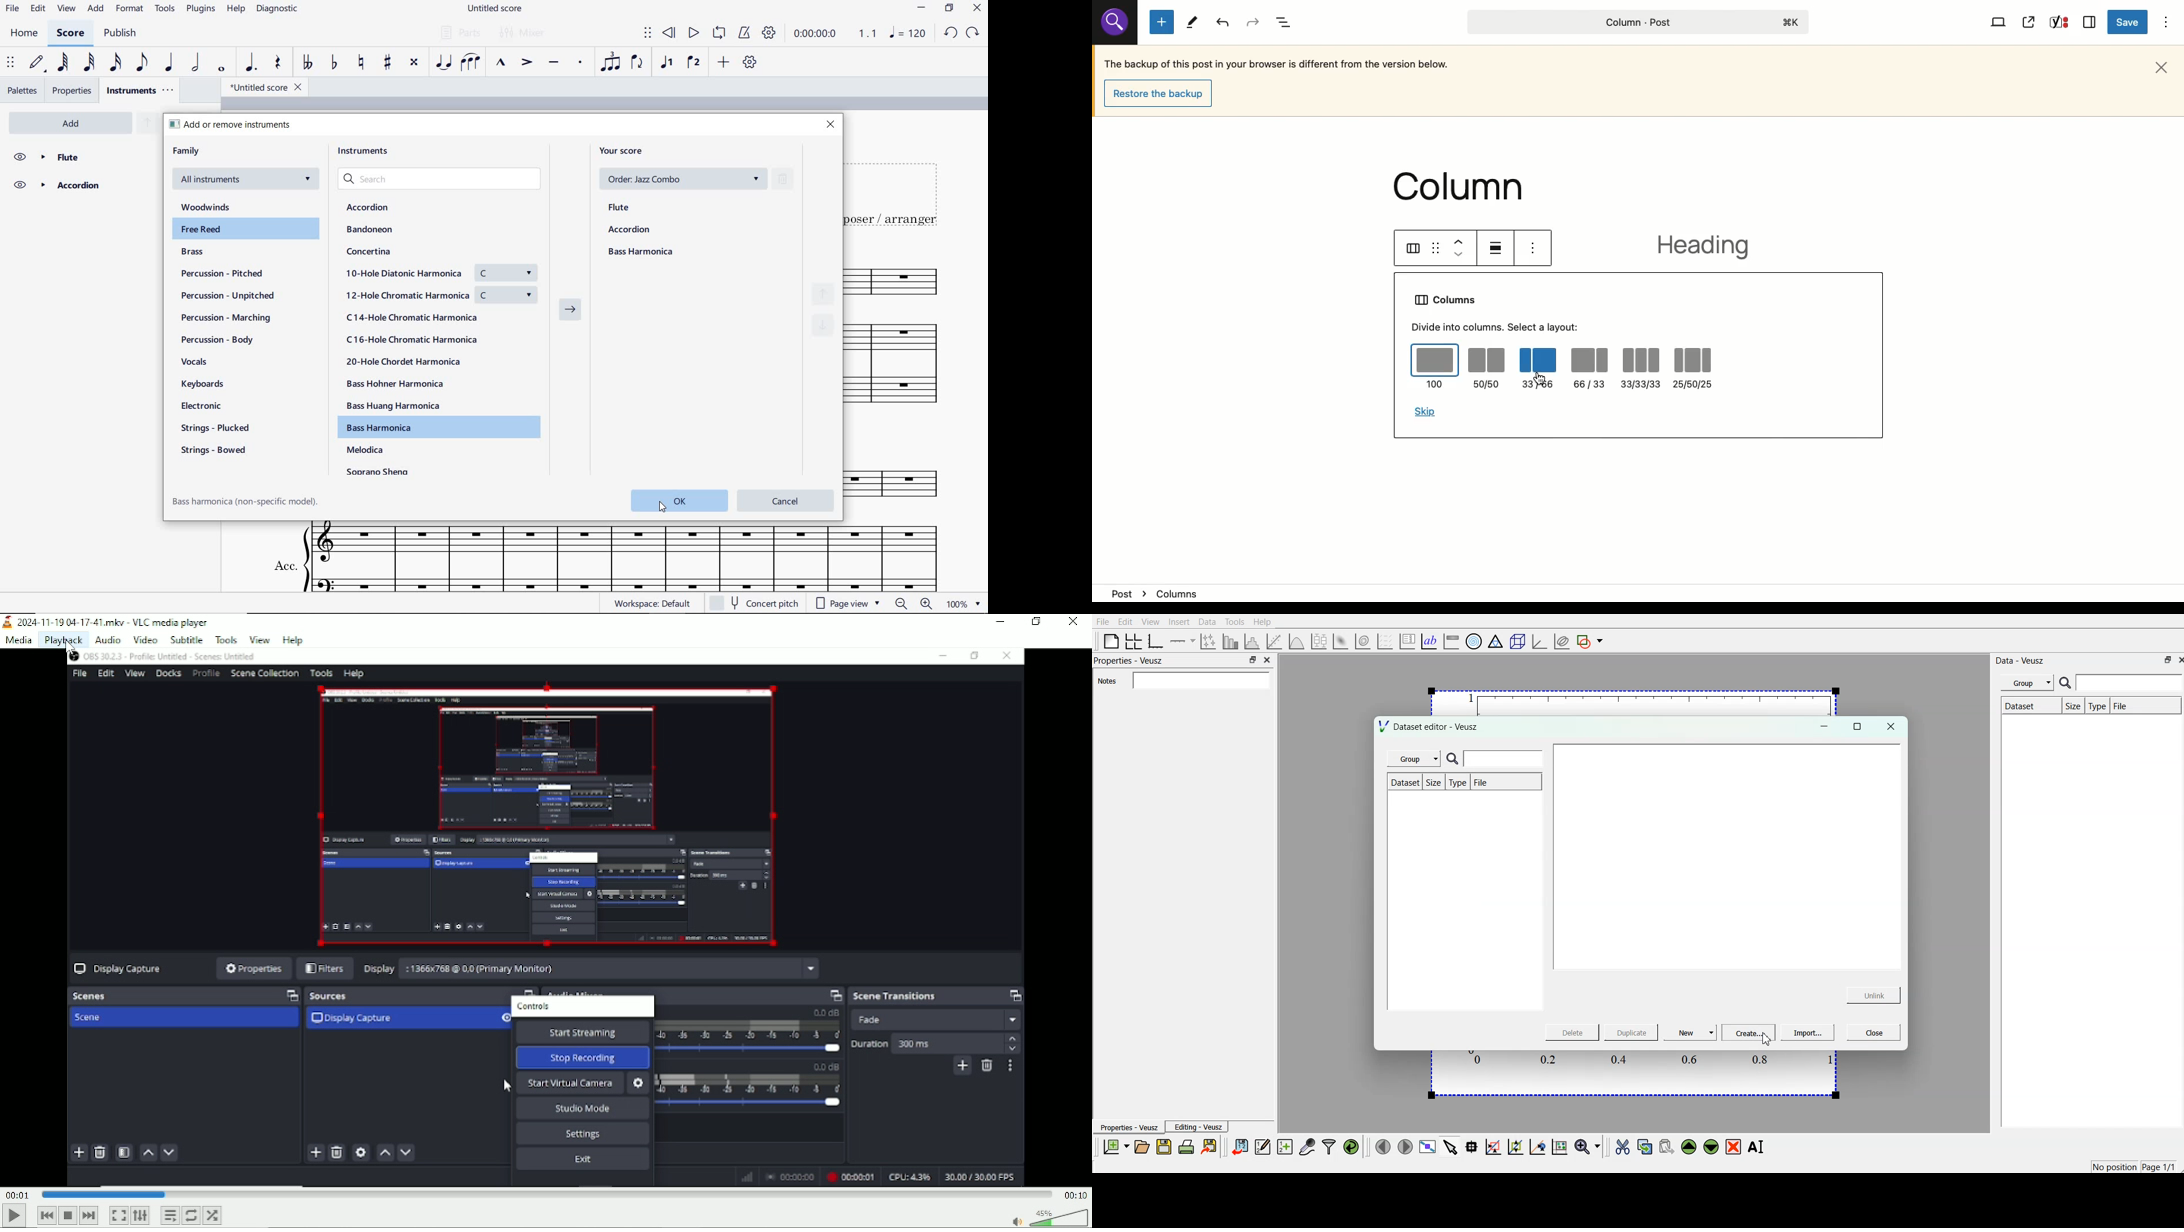 This screenshot has width=2184, height=1232. What do you see at coordinates (185, 638) in the screenshot?
I see `subtitle` at bounding box center [185, 638].